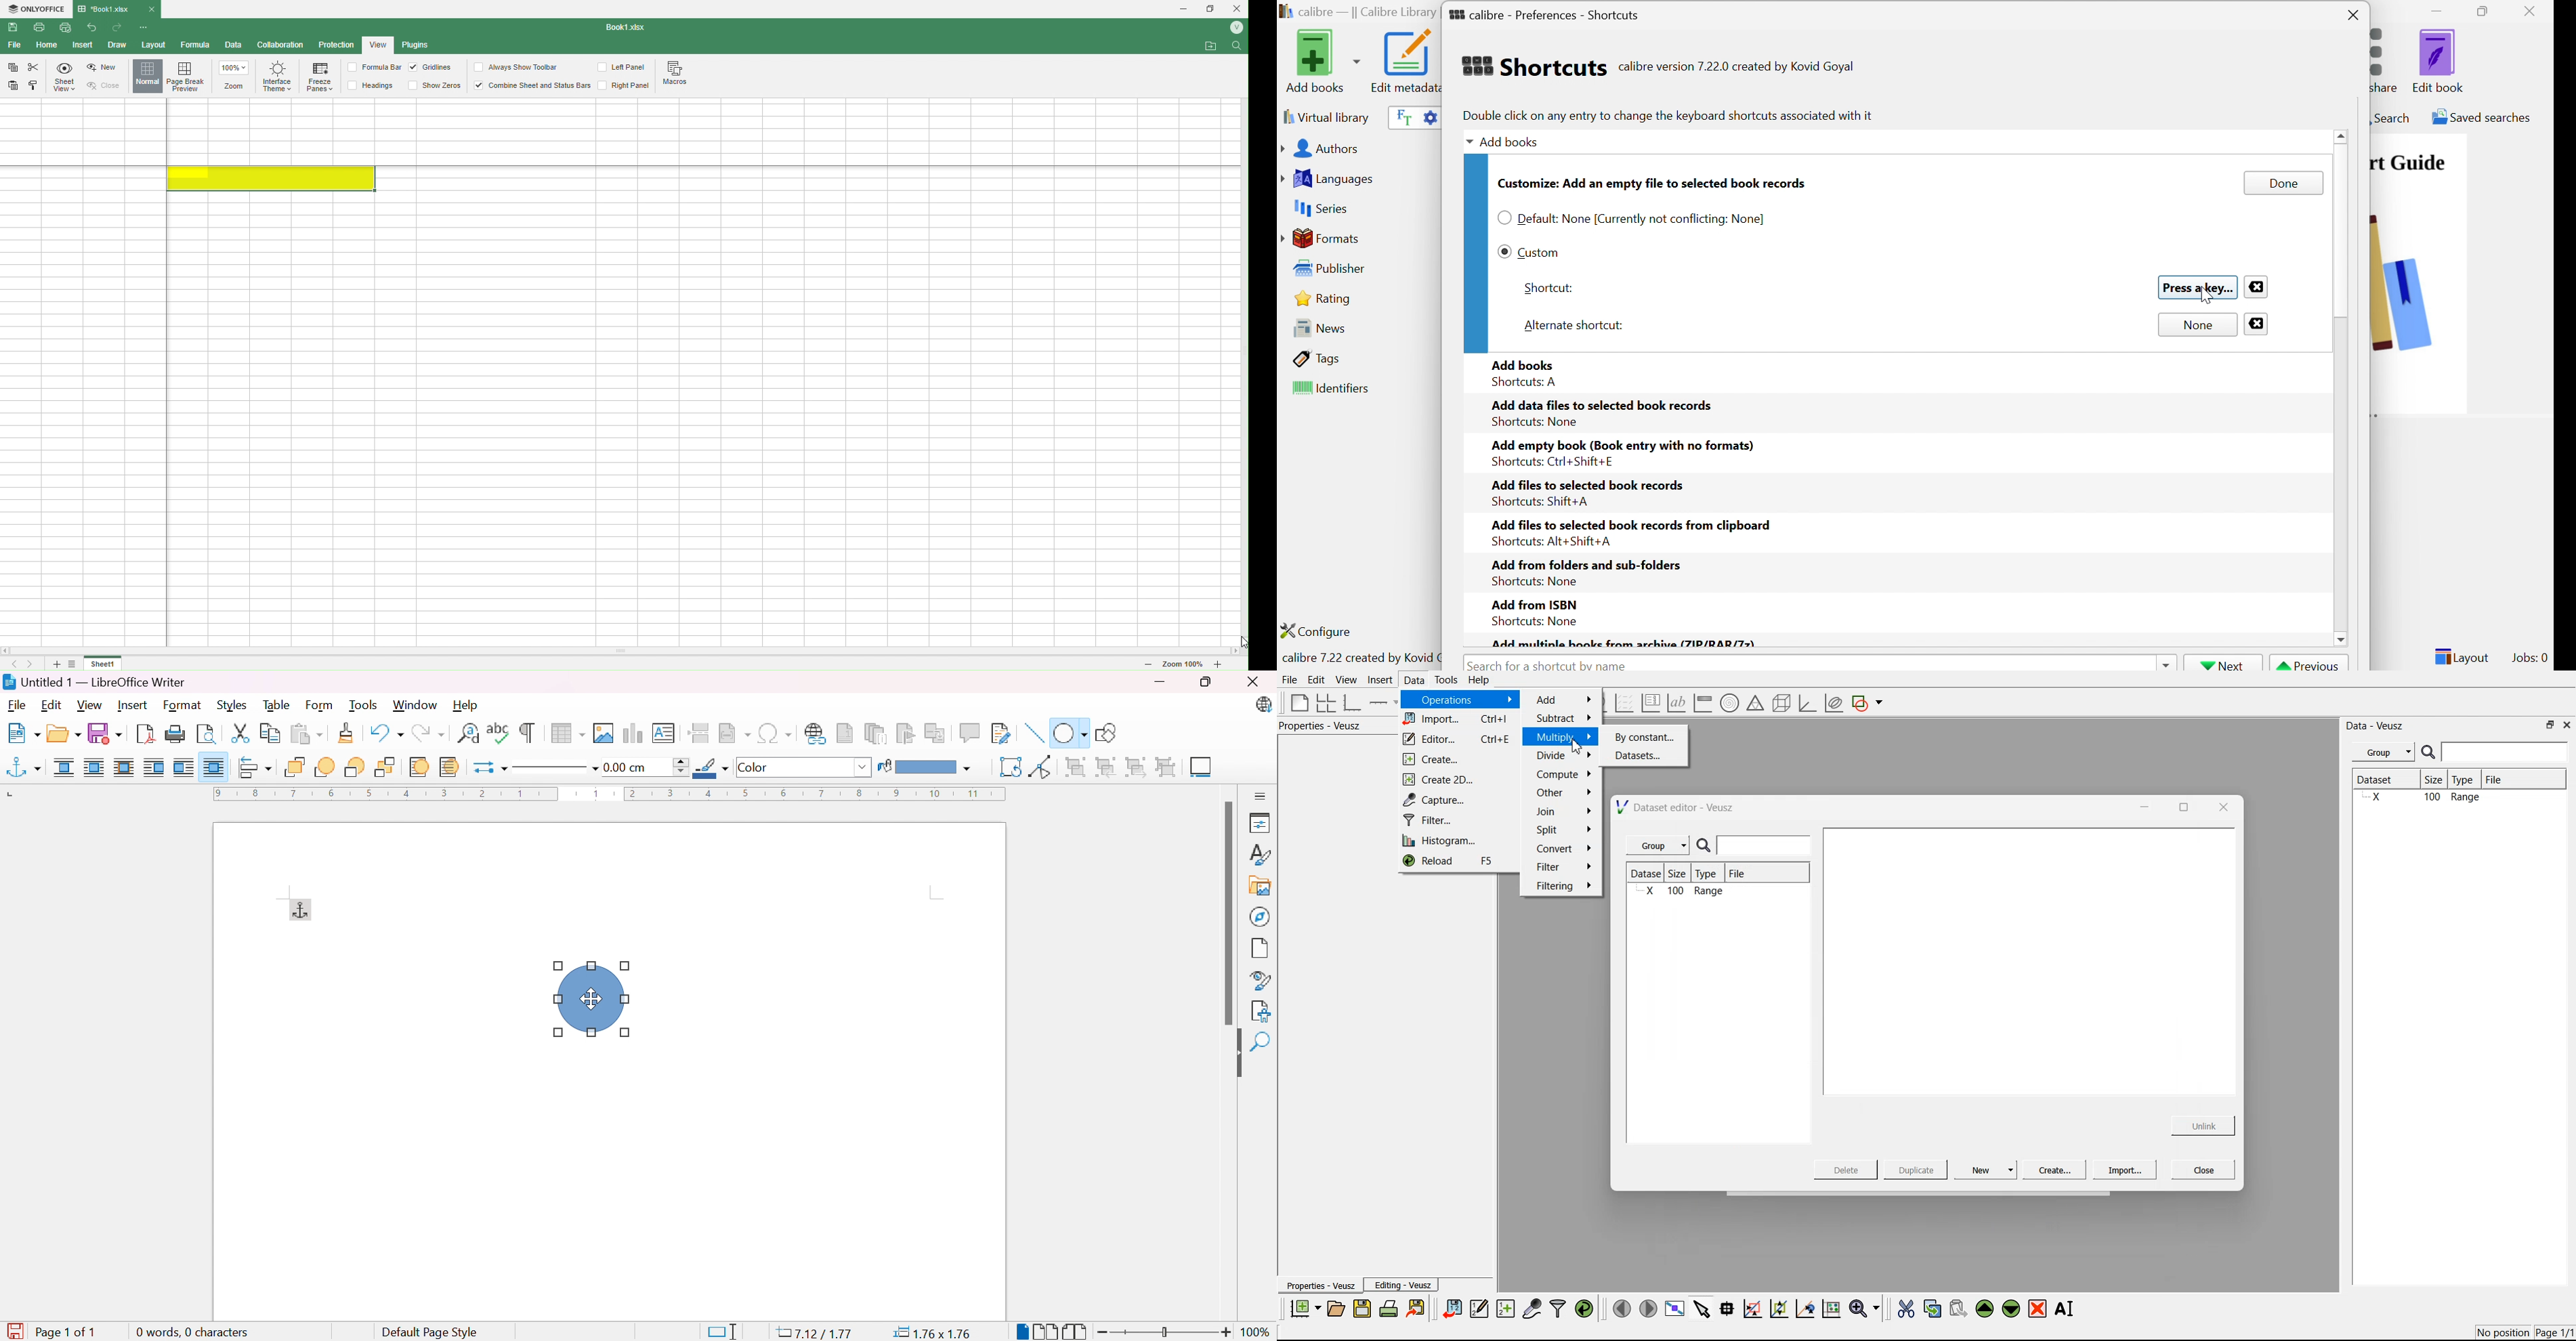 Image resolution: width=2576 pixels, height=1344 pixels. Describe the element at coordinates (624, 652) in the screenshot. I see `Scroll bar` at that location.